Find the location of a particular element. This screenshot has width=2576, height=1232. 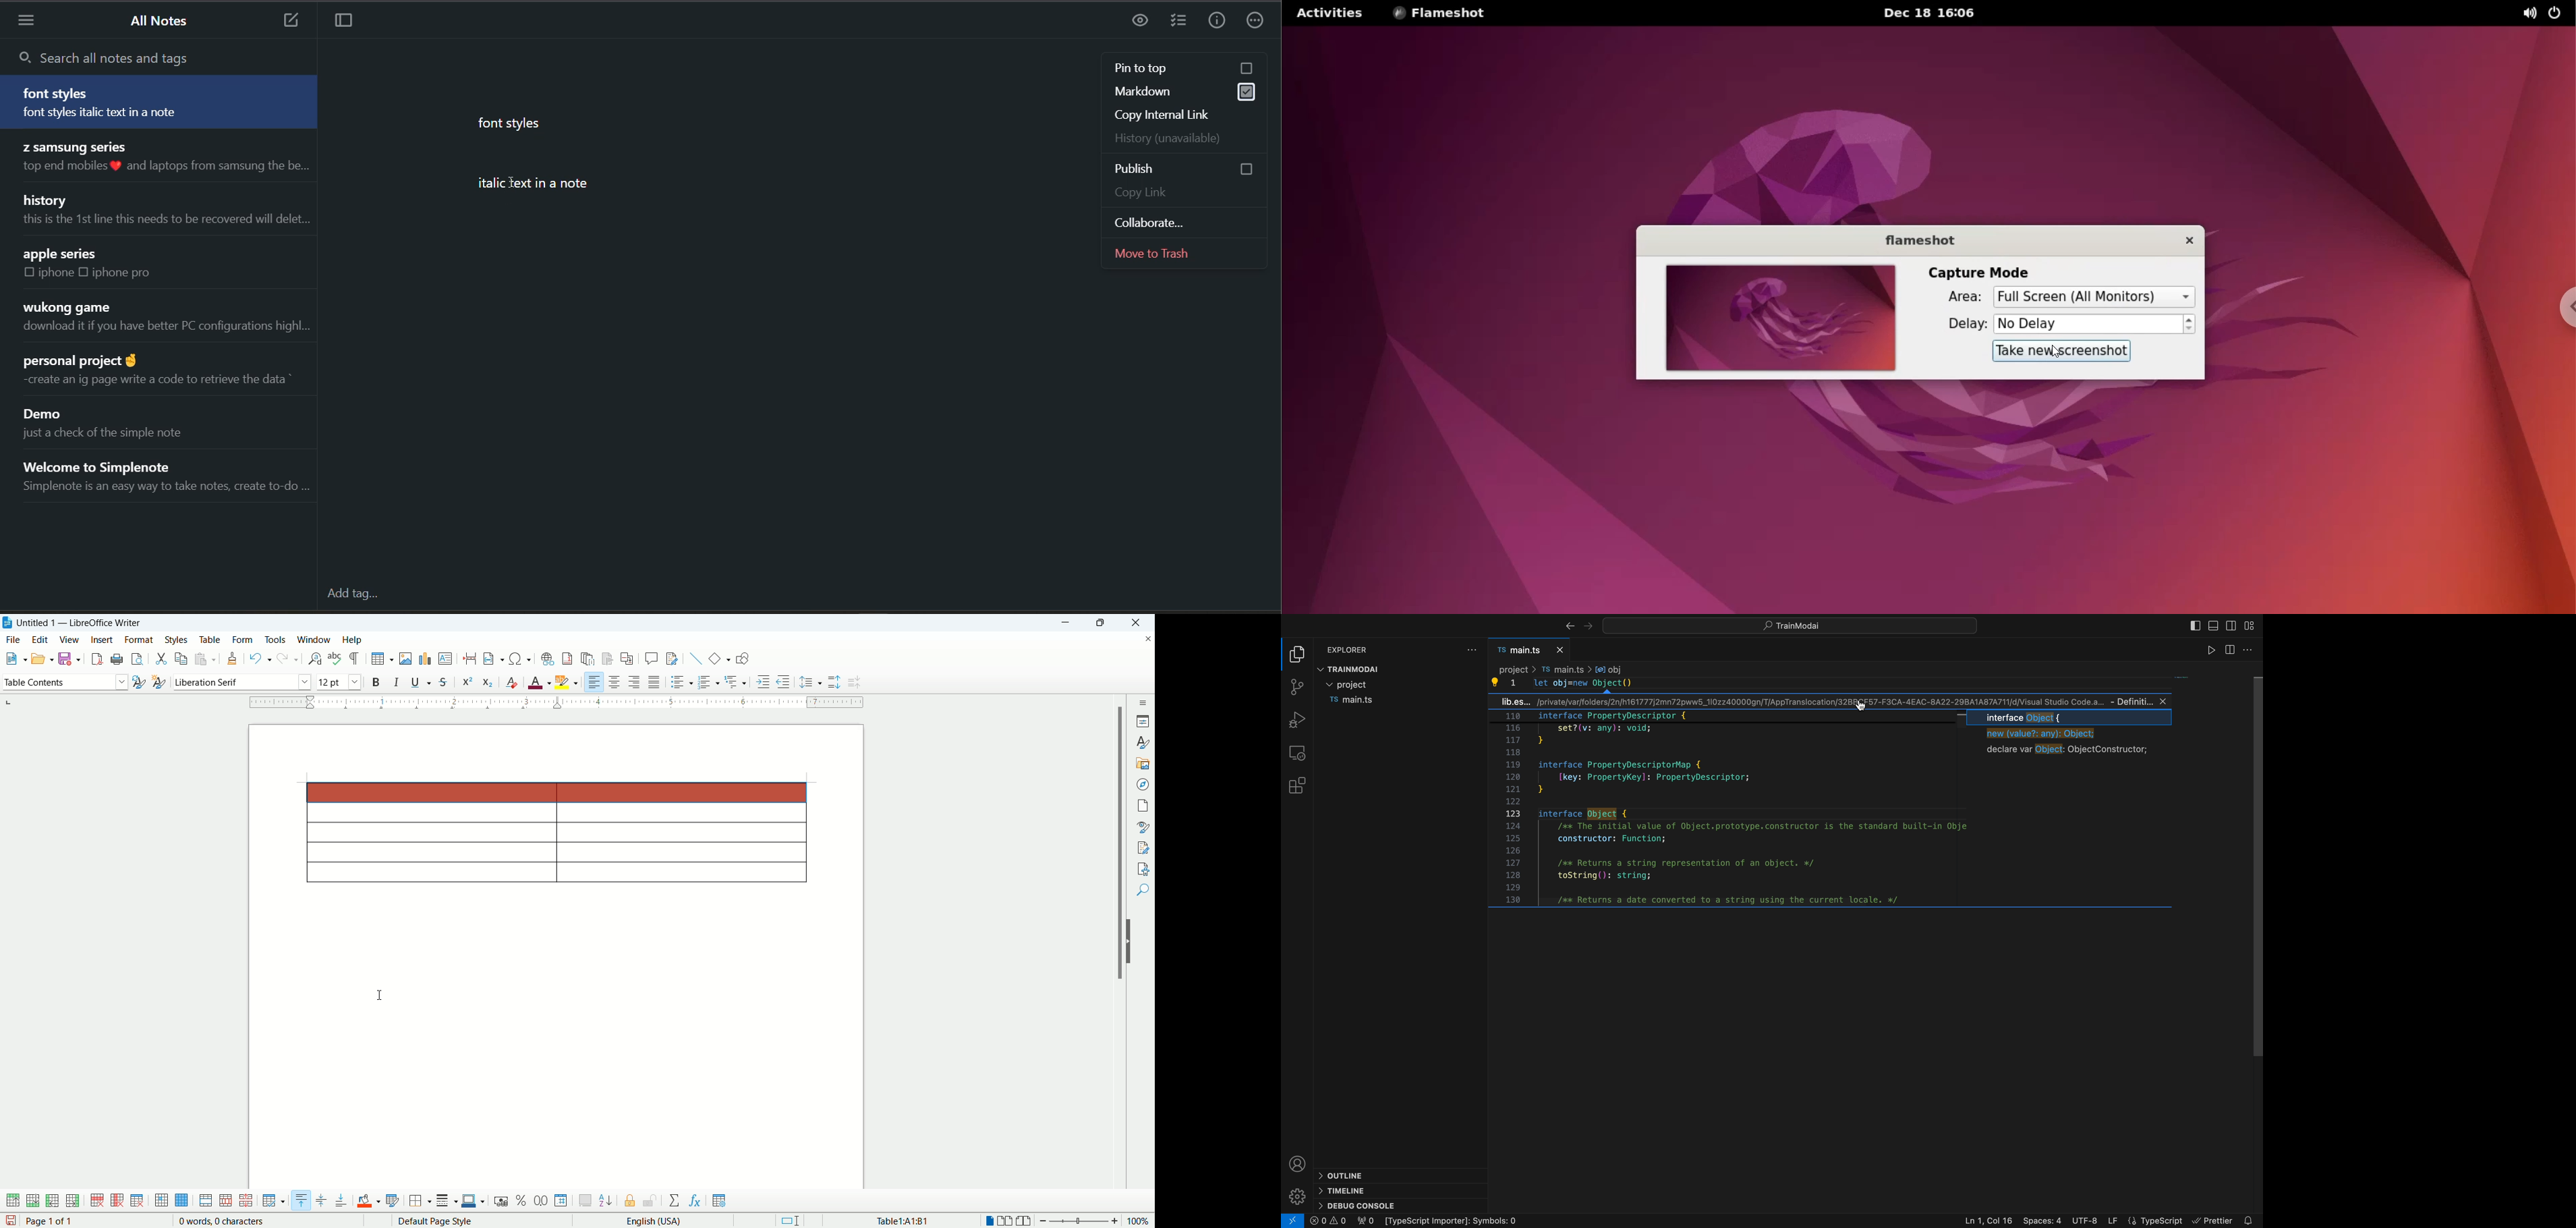

double page view is located at coordinates (1008, 1221).